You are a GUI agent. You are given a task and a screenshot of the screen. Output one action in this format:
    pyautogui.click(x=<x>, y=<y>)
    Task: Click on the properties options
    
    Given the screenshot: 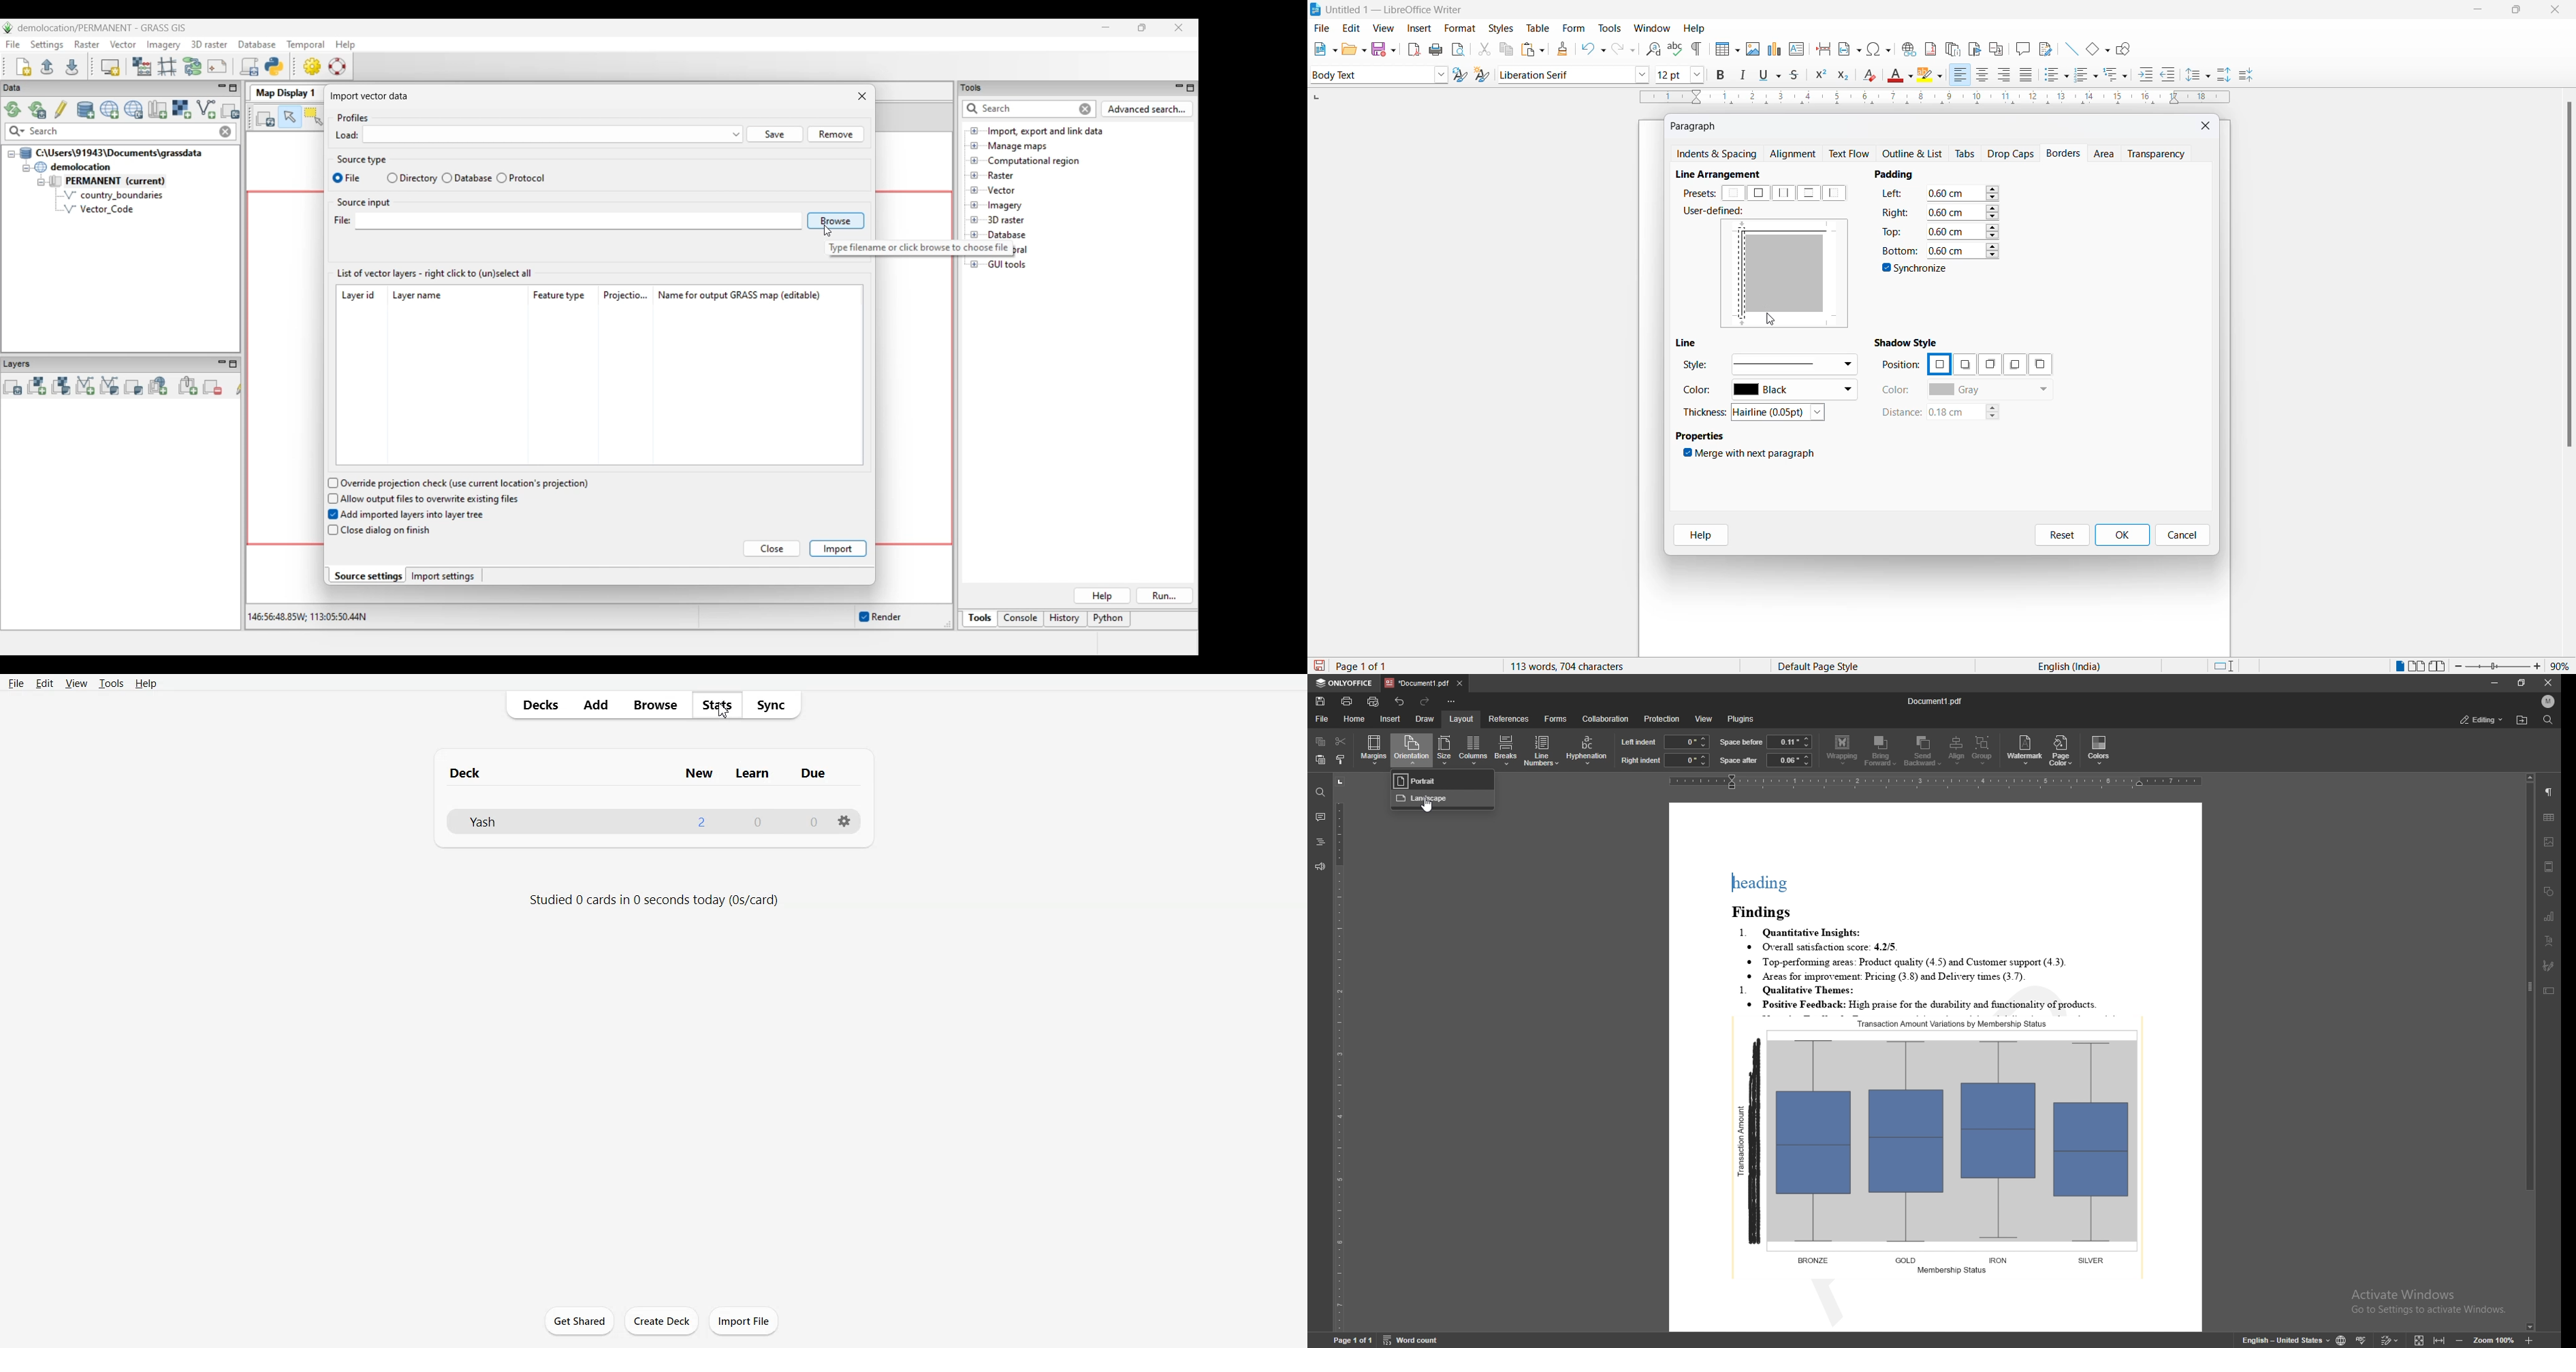 What is the action you would take?
    pyautogui.click(x=1701, y=437)
    